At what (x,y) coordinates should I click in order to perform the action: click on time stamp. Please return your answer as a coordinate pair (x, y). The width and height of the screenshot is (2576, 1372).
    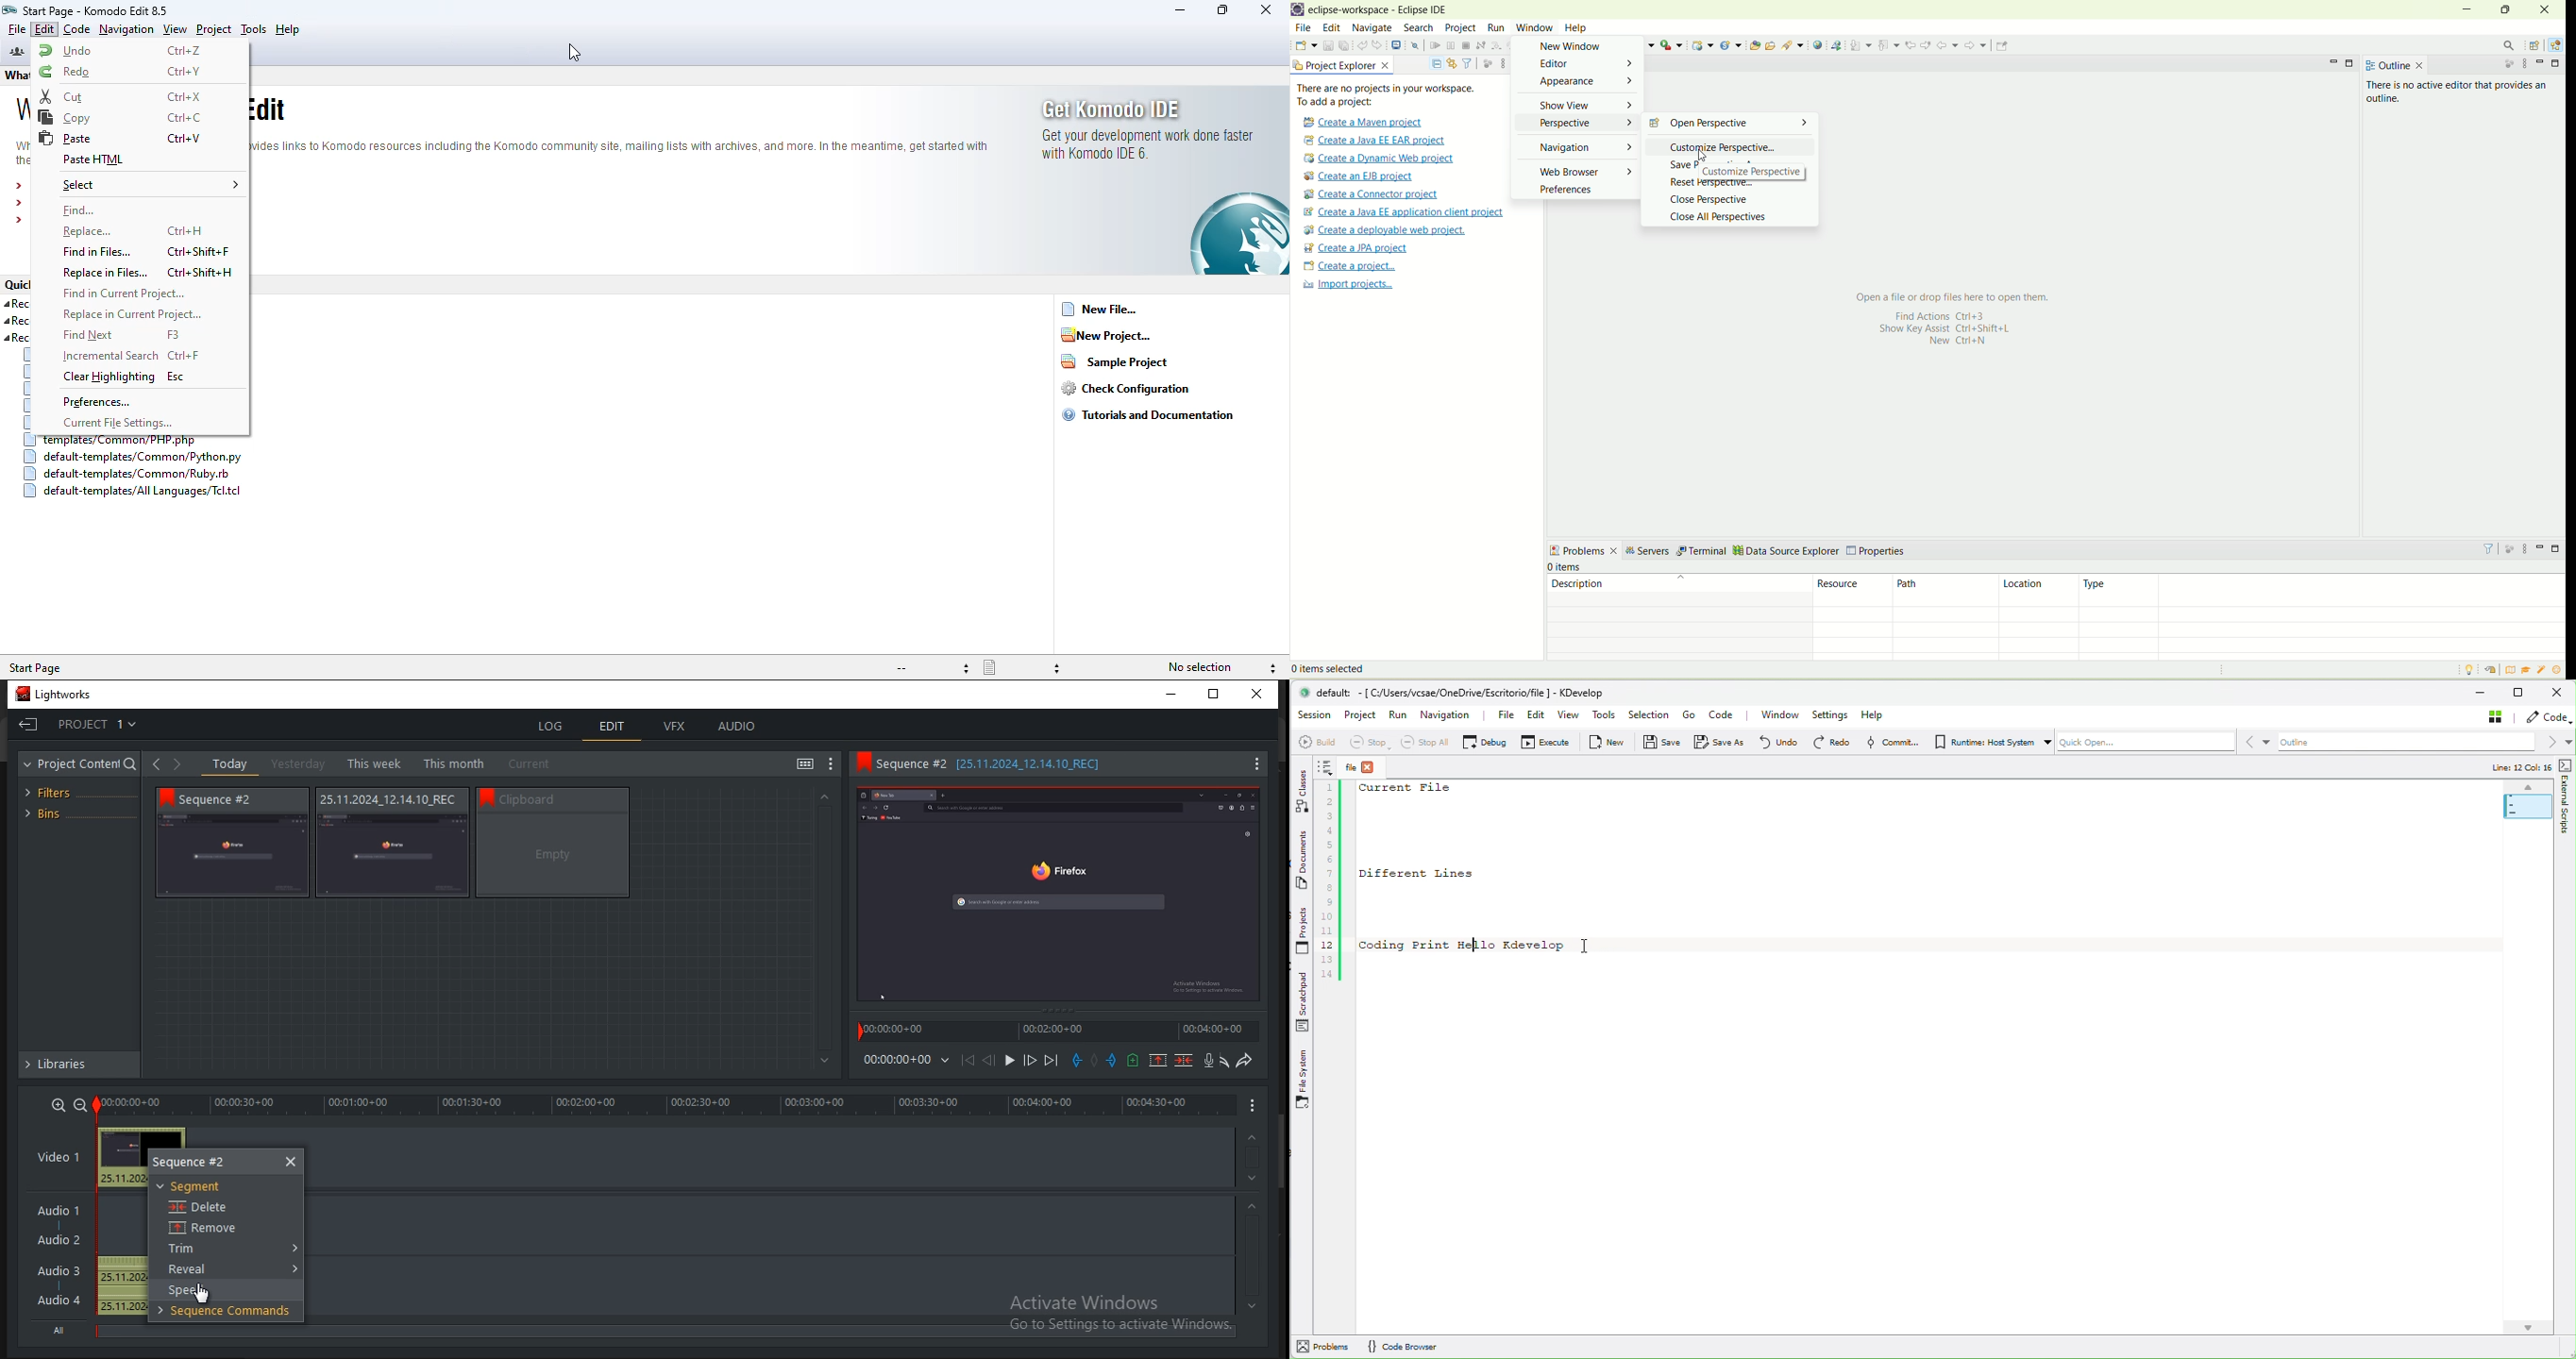
    Looking at the image, I should click on (1215, 1031).